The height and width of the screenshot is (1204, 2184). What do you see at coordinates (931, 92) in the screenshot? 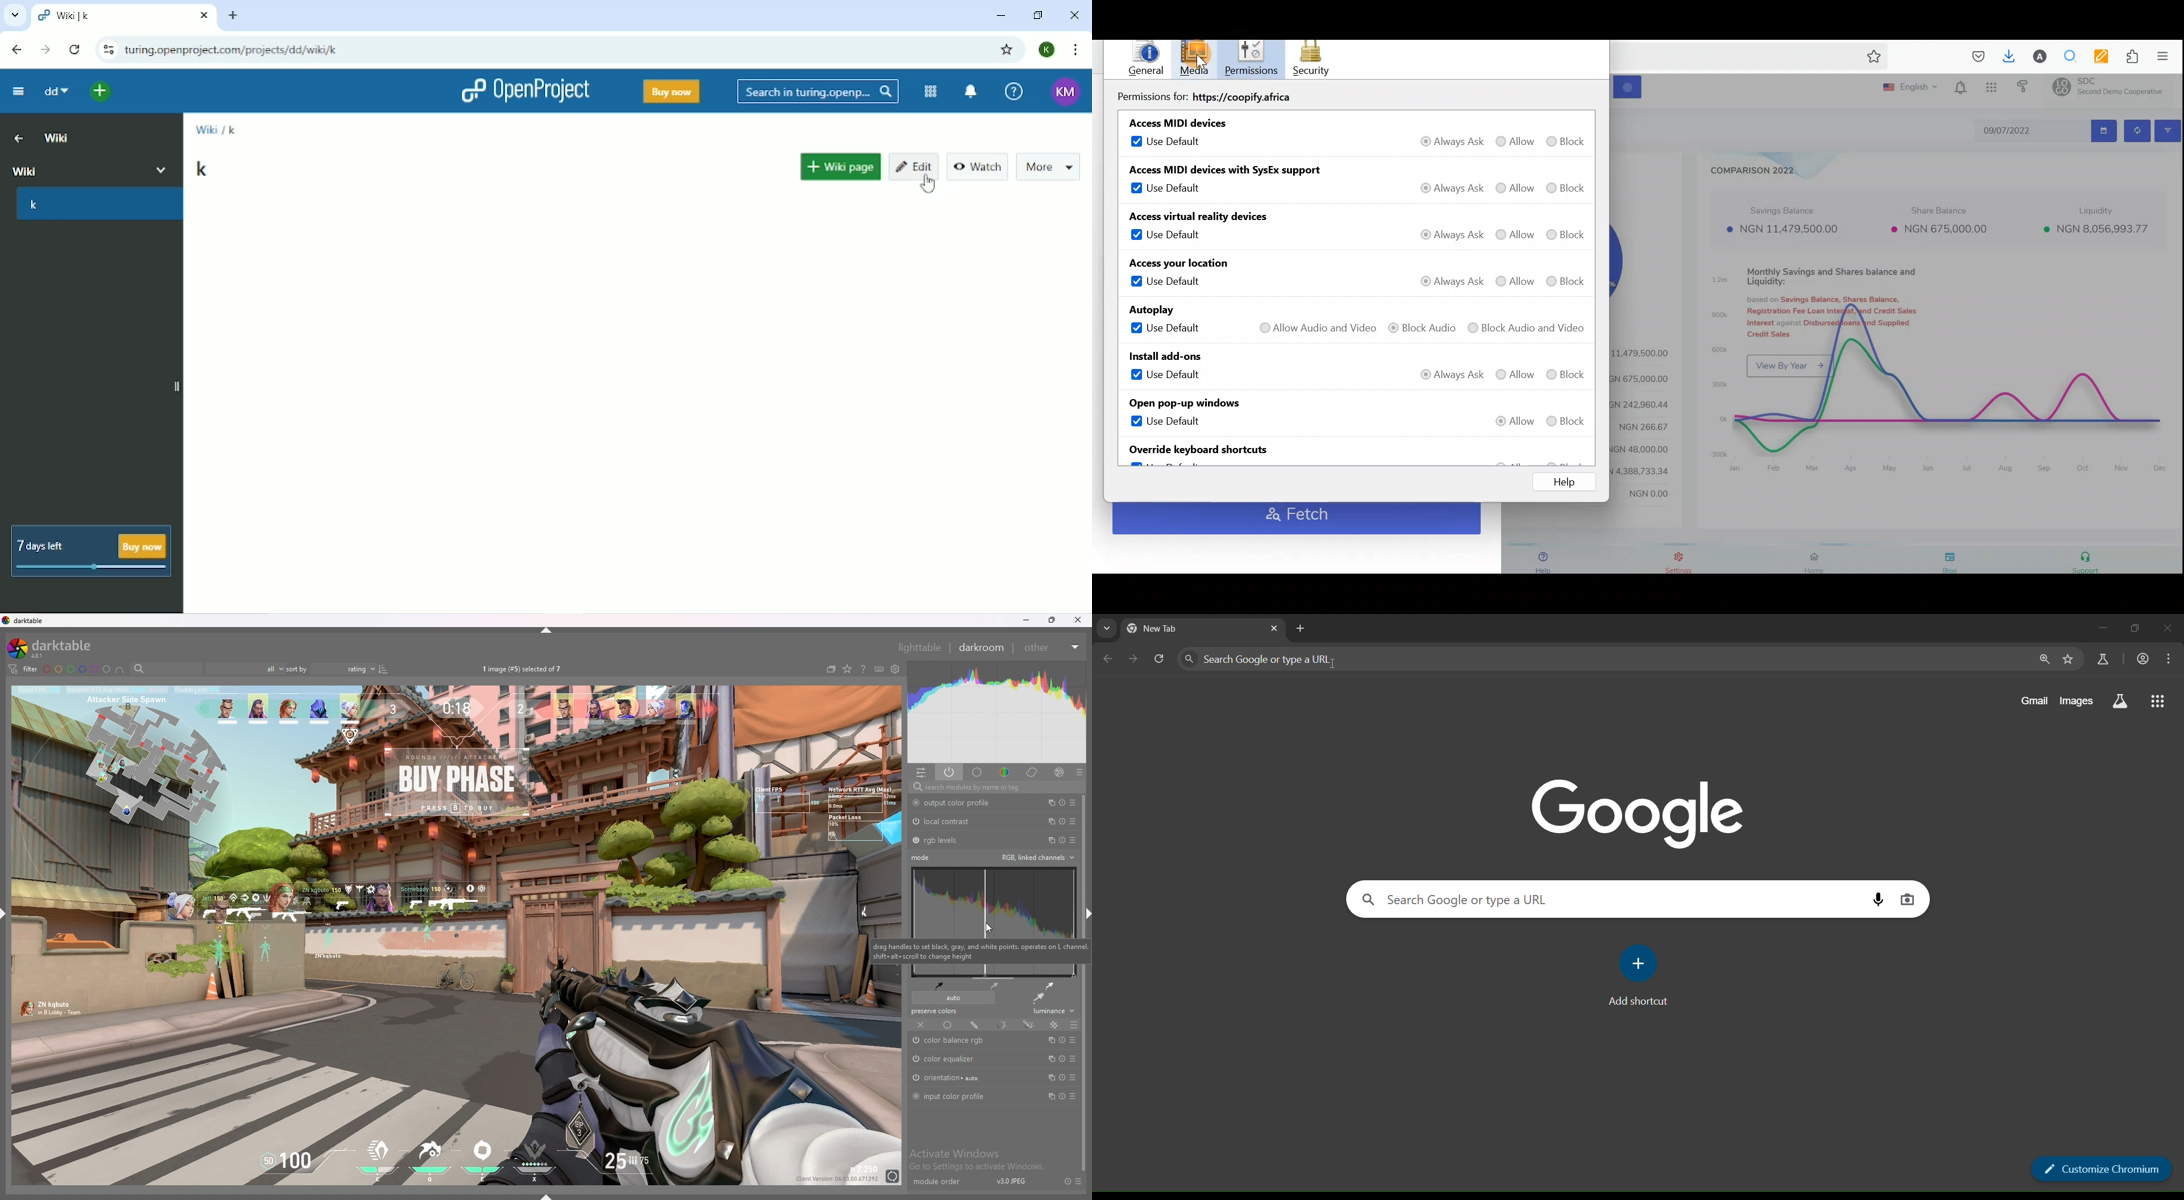
I see `Modules` at bounding box center [931, 92].